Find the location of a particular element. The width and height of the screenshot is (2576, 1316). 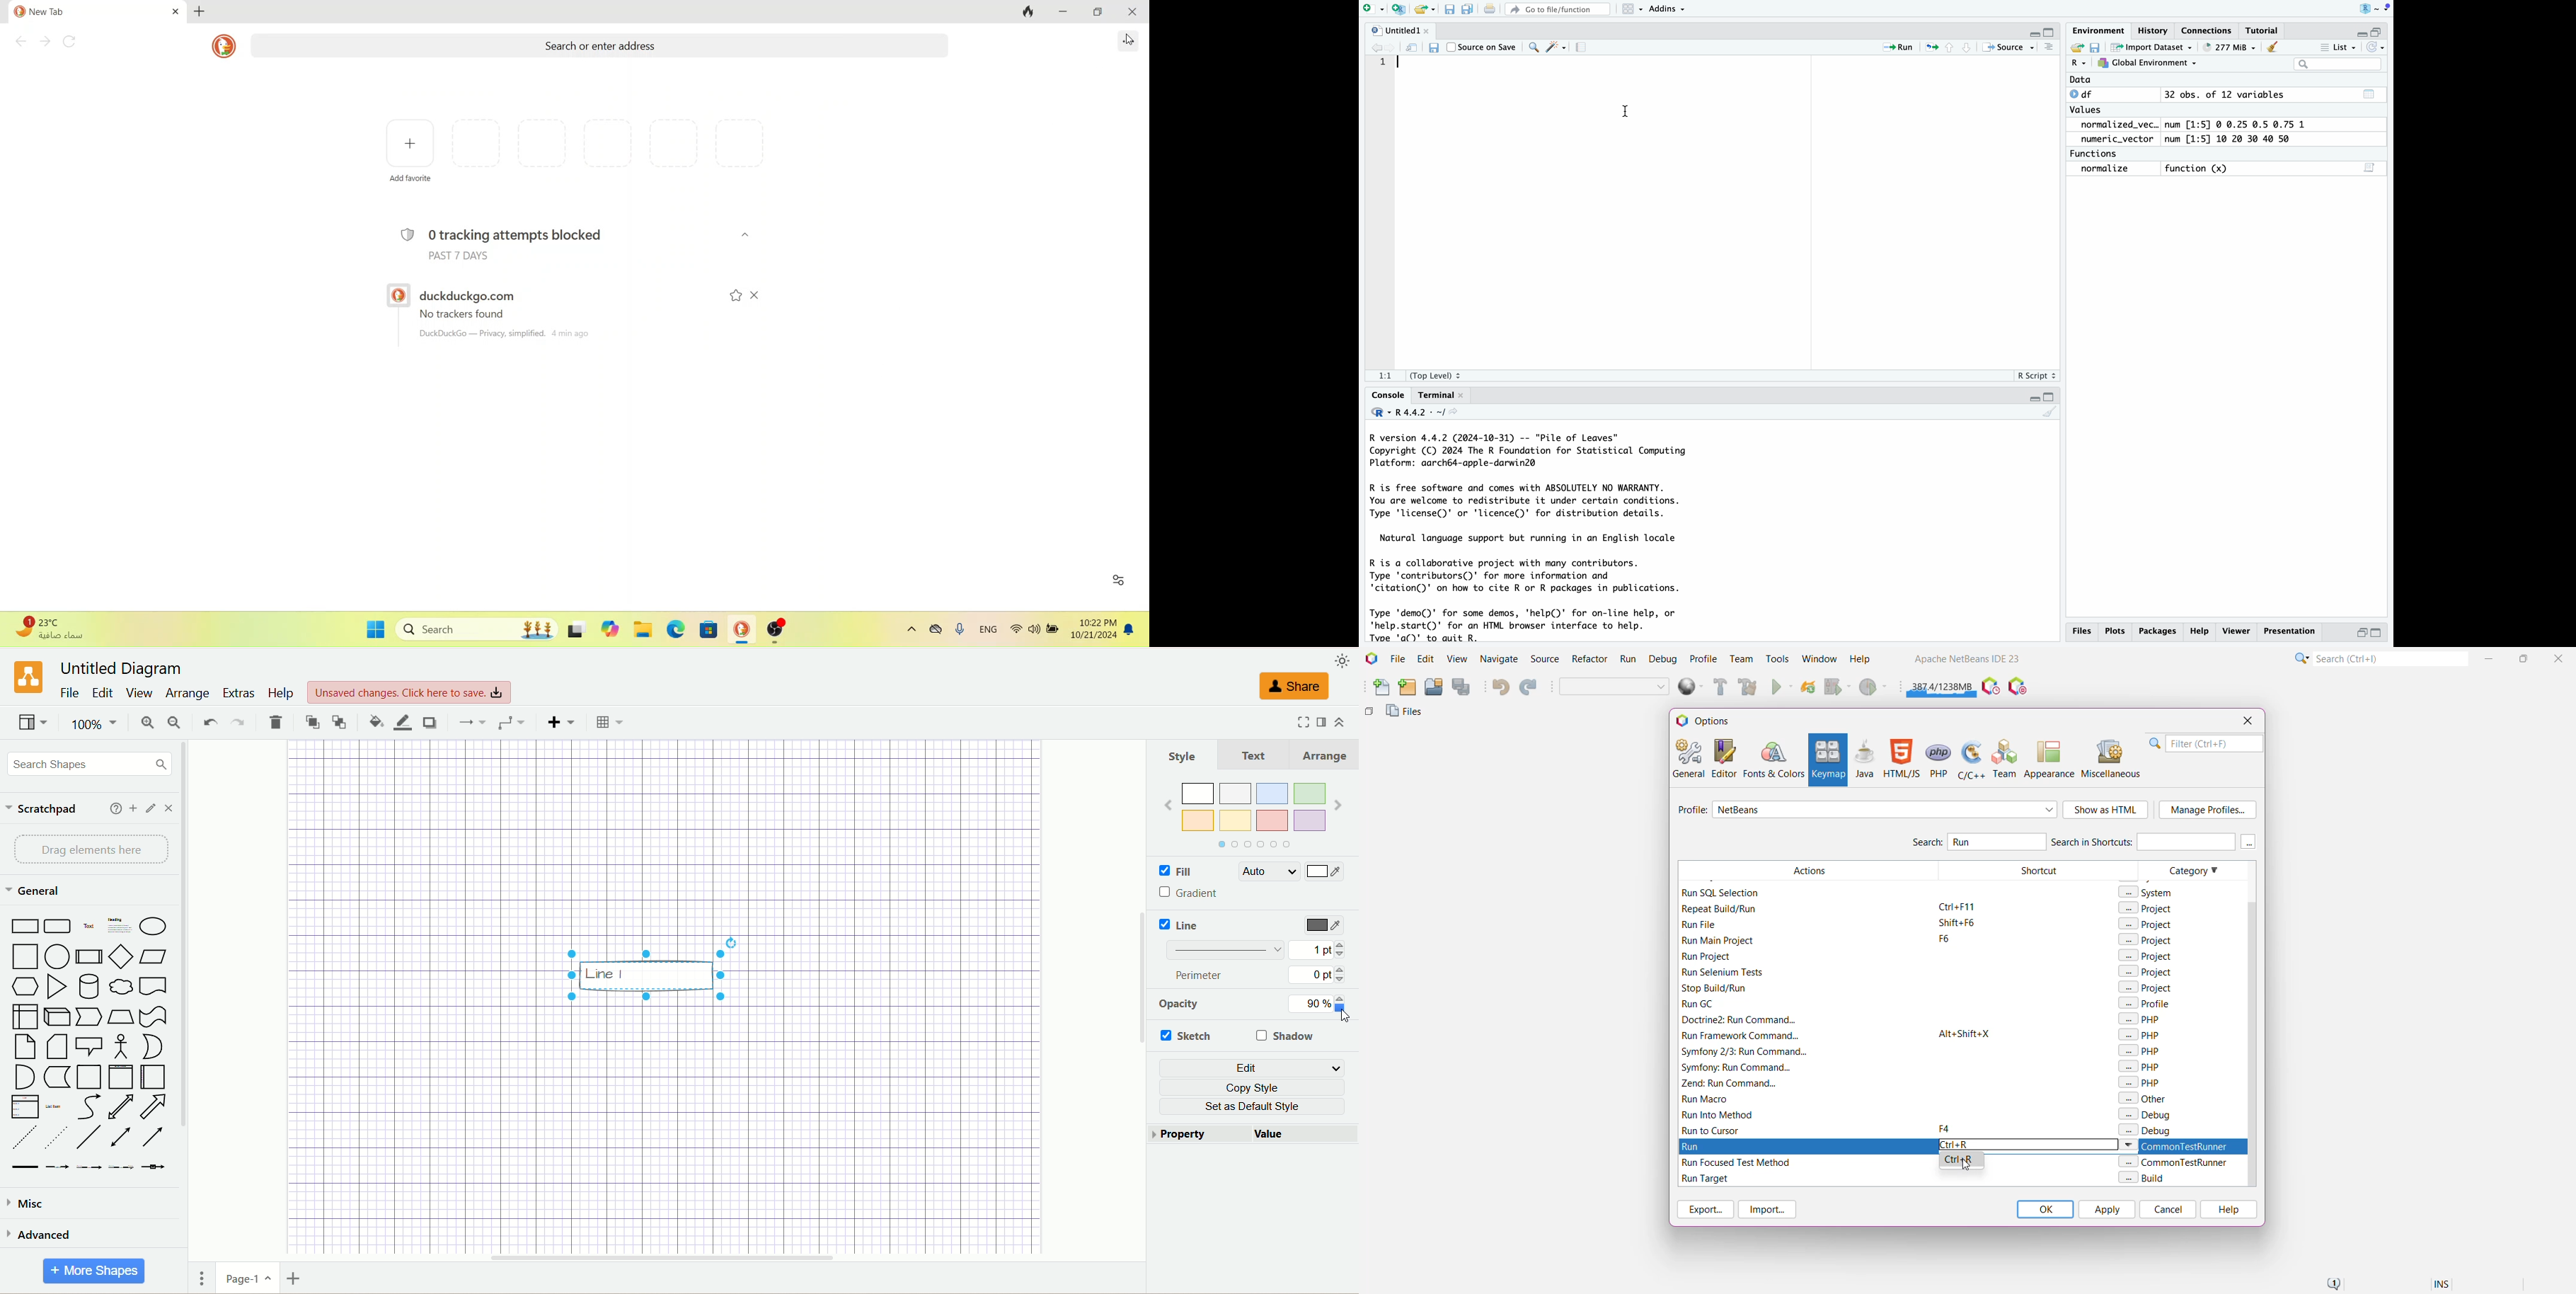

go to next section is located at coordinates (1967, 47).